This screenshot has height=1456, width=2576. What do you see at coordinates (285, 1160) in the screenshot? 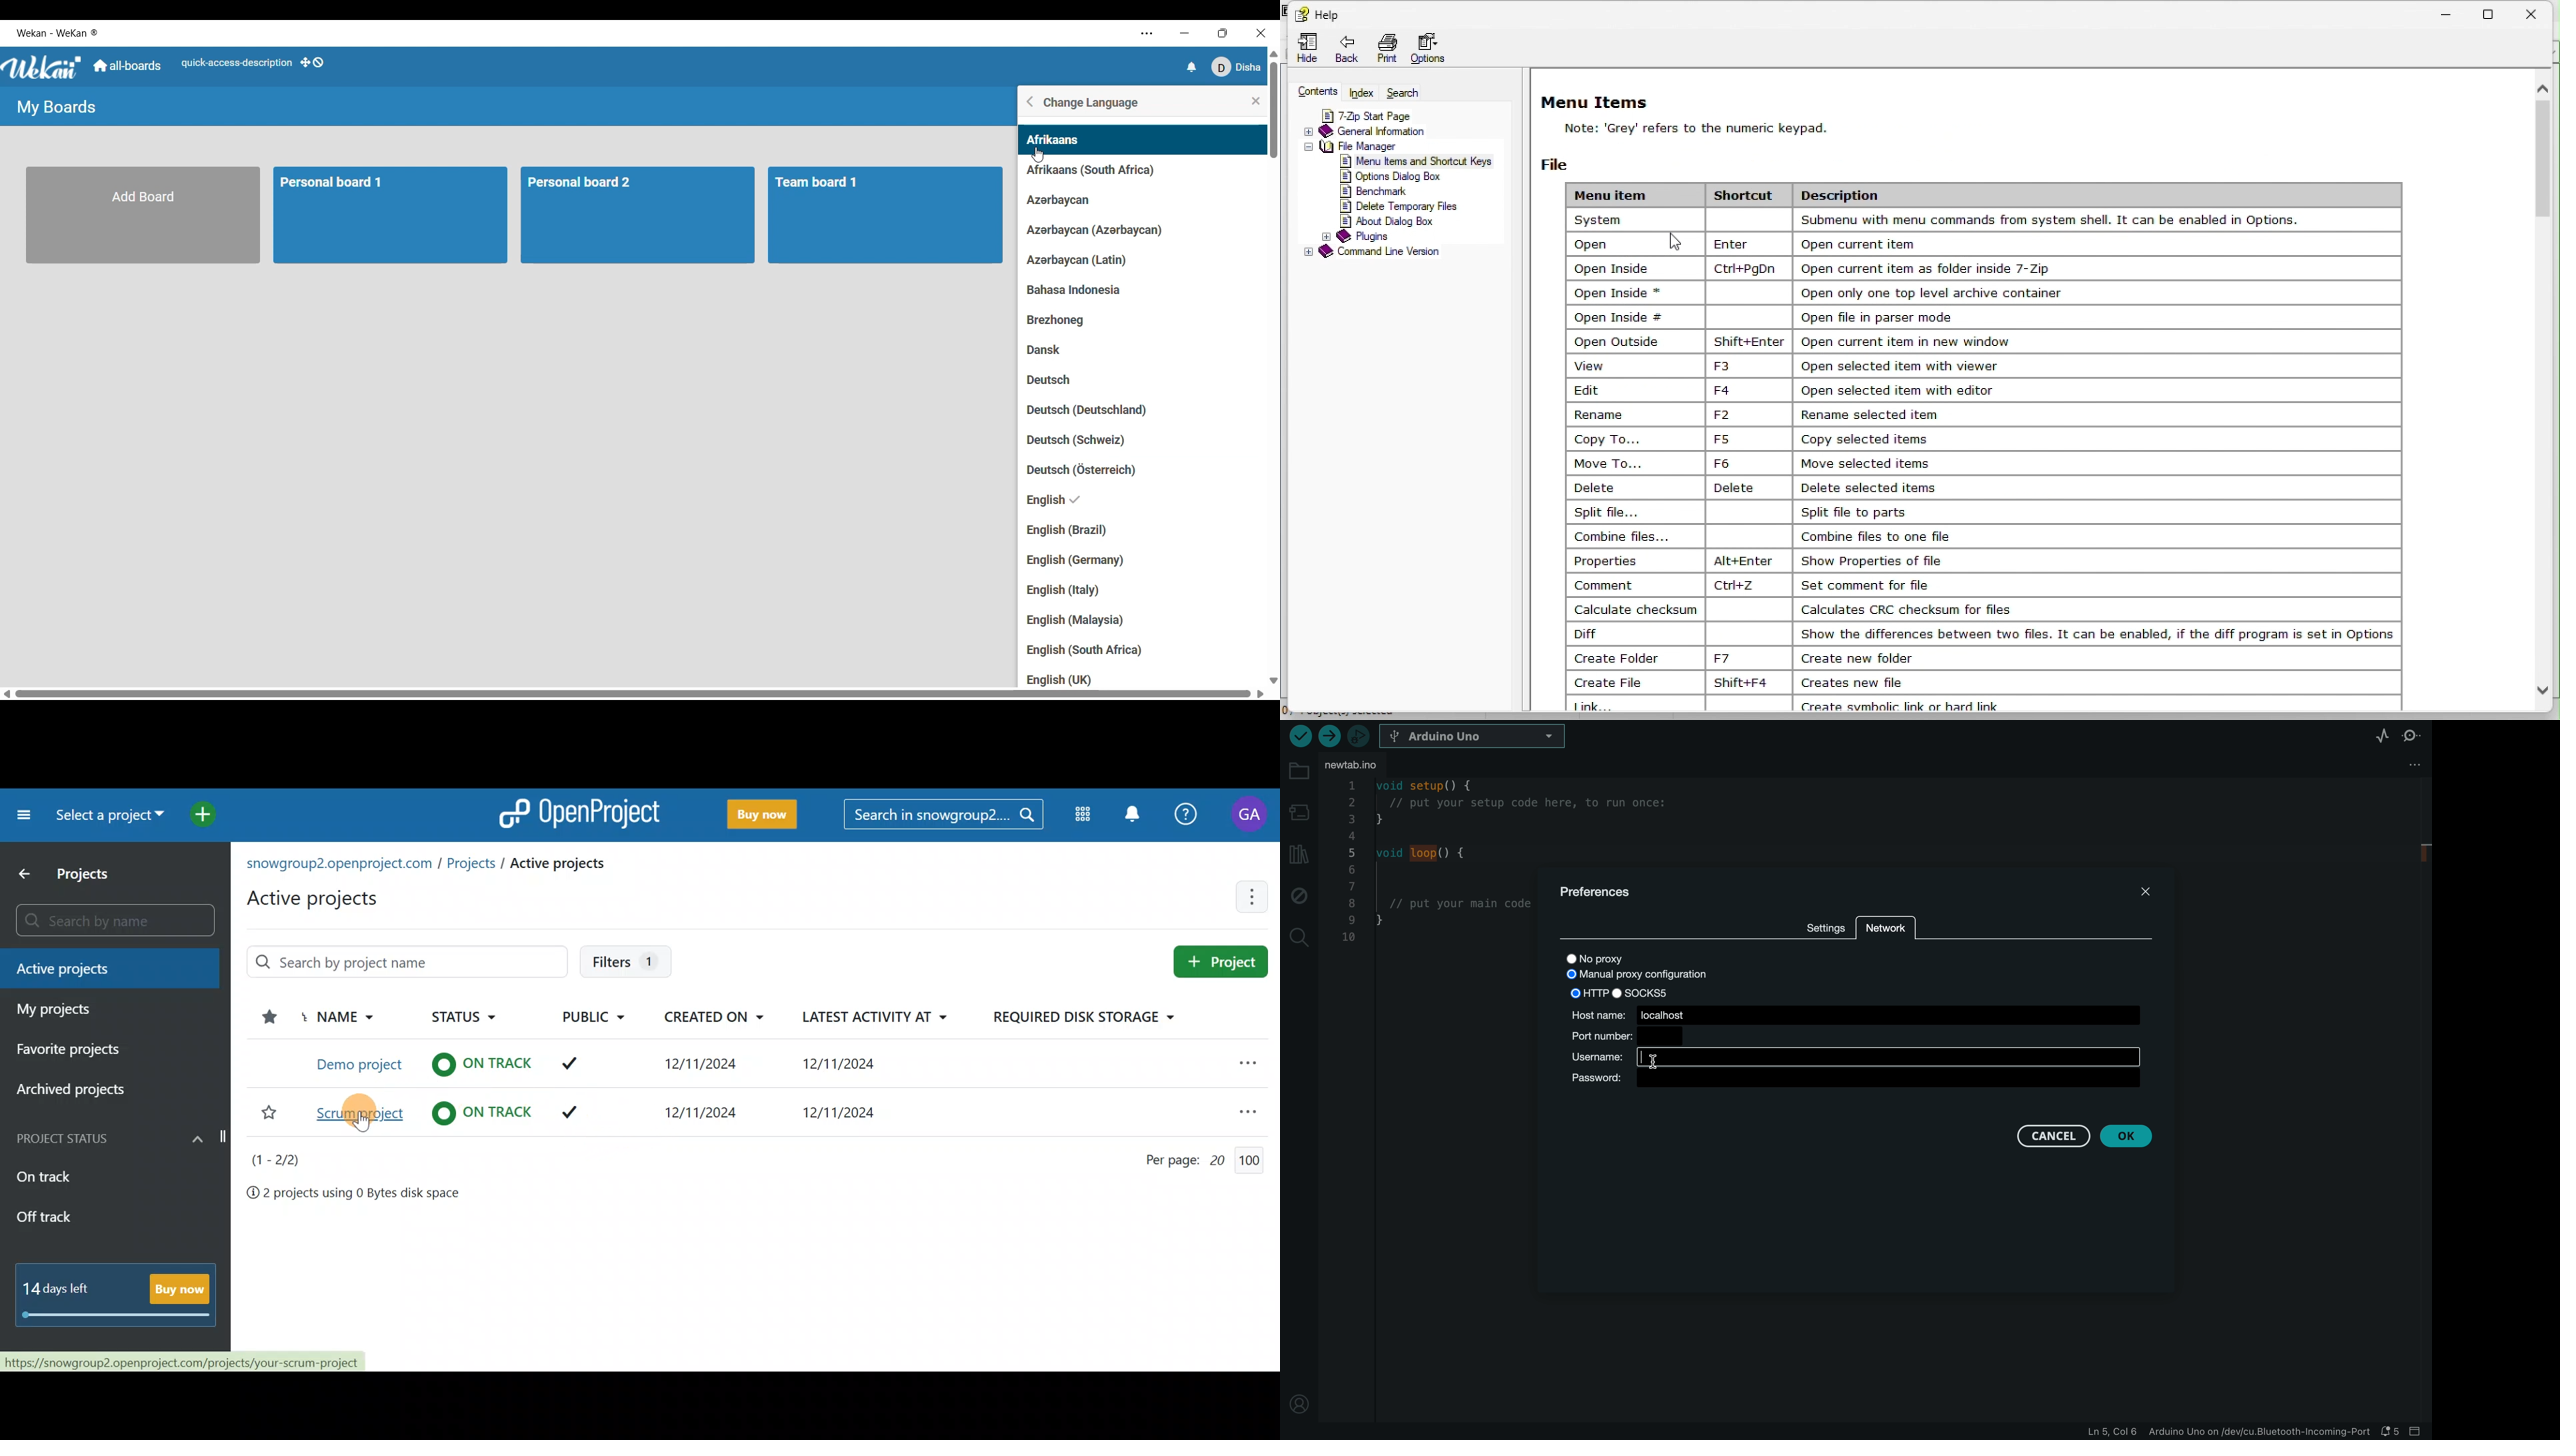
I see `Page number` at bounding box center [285, 1160].